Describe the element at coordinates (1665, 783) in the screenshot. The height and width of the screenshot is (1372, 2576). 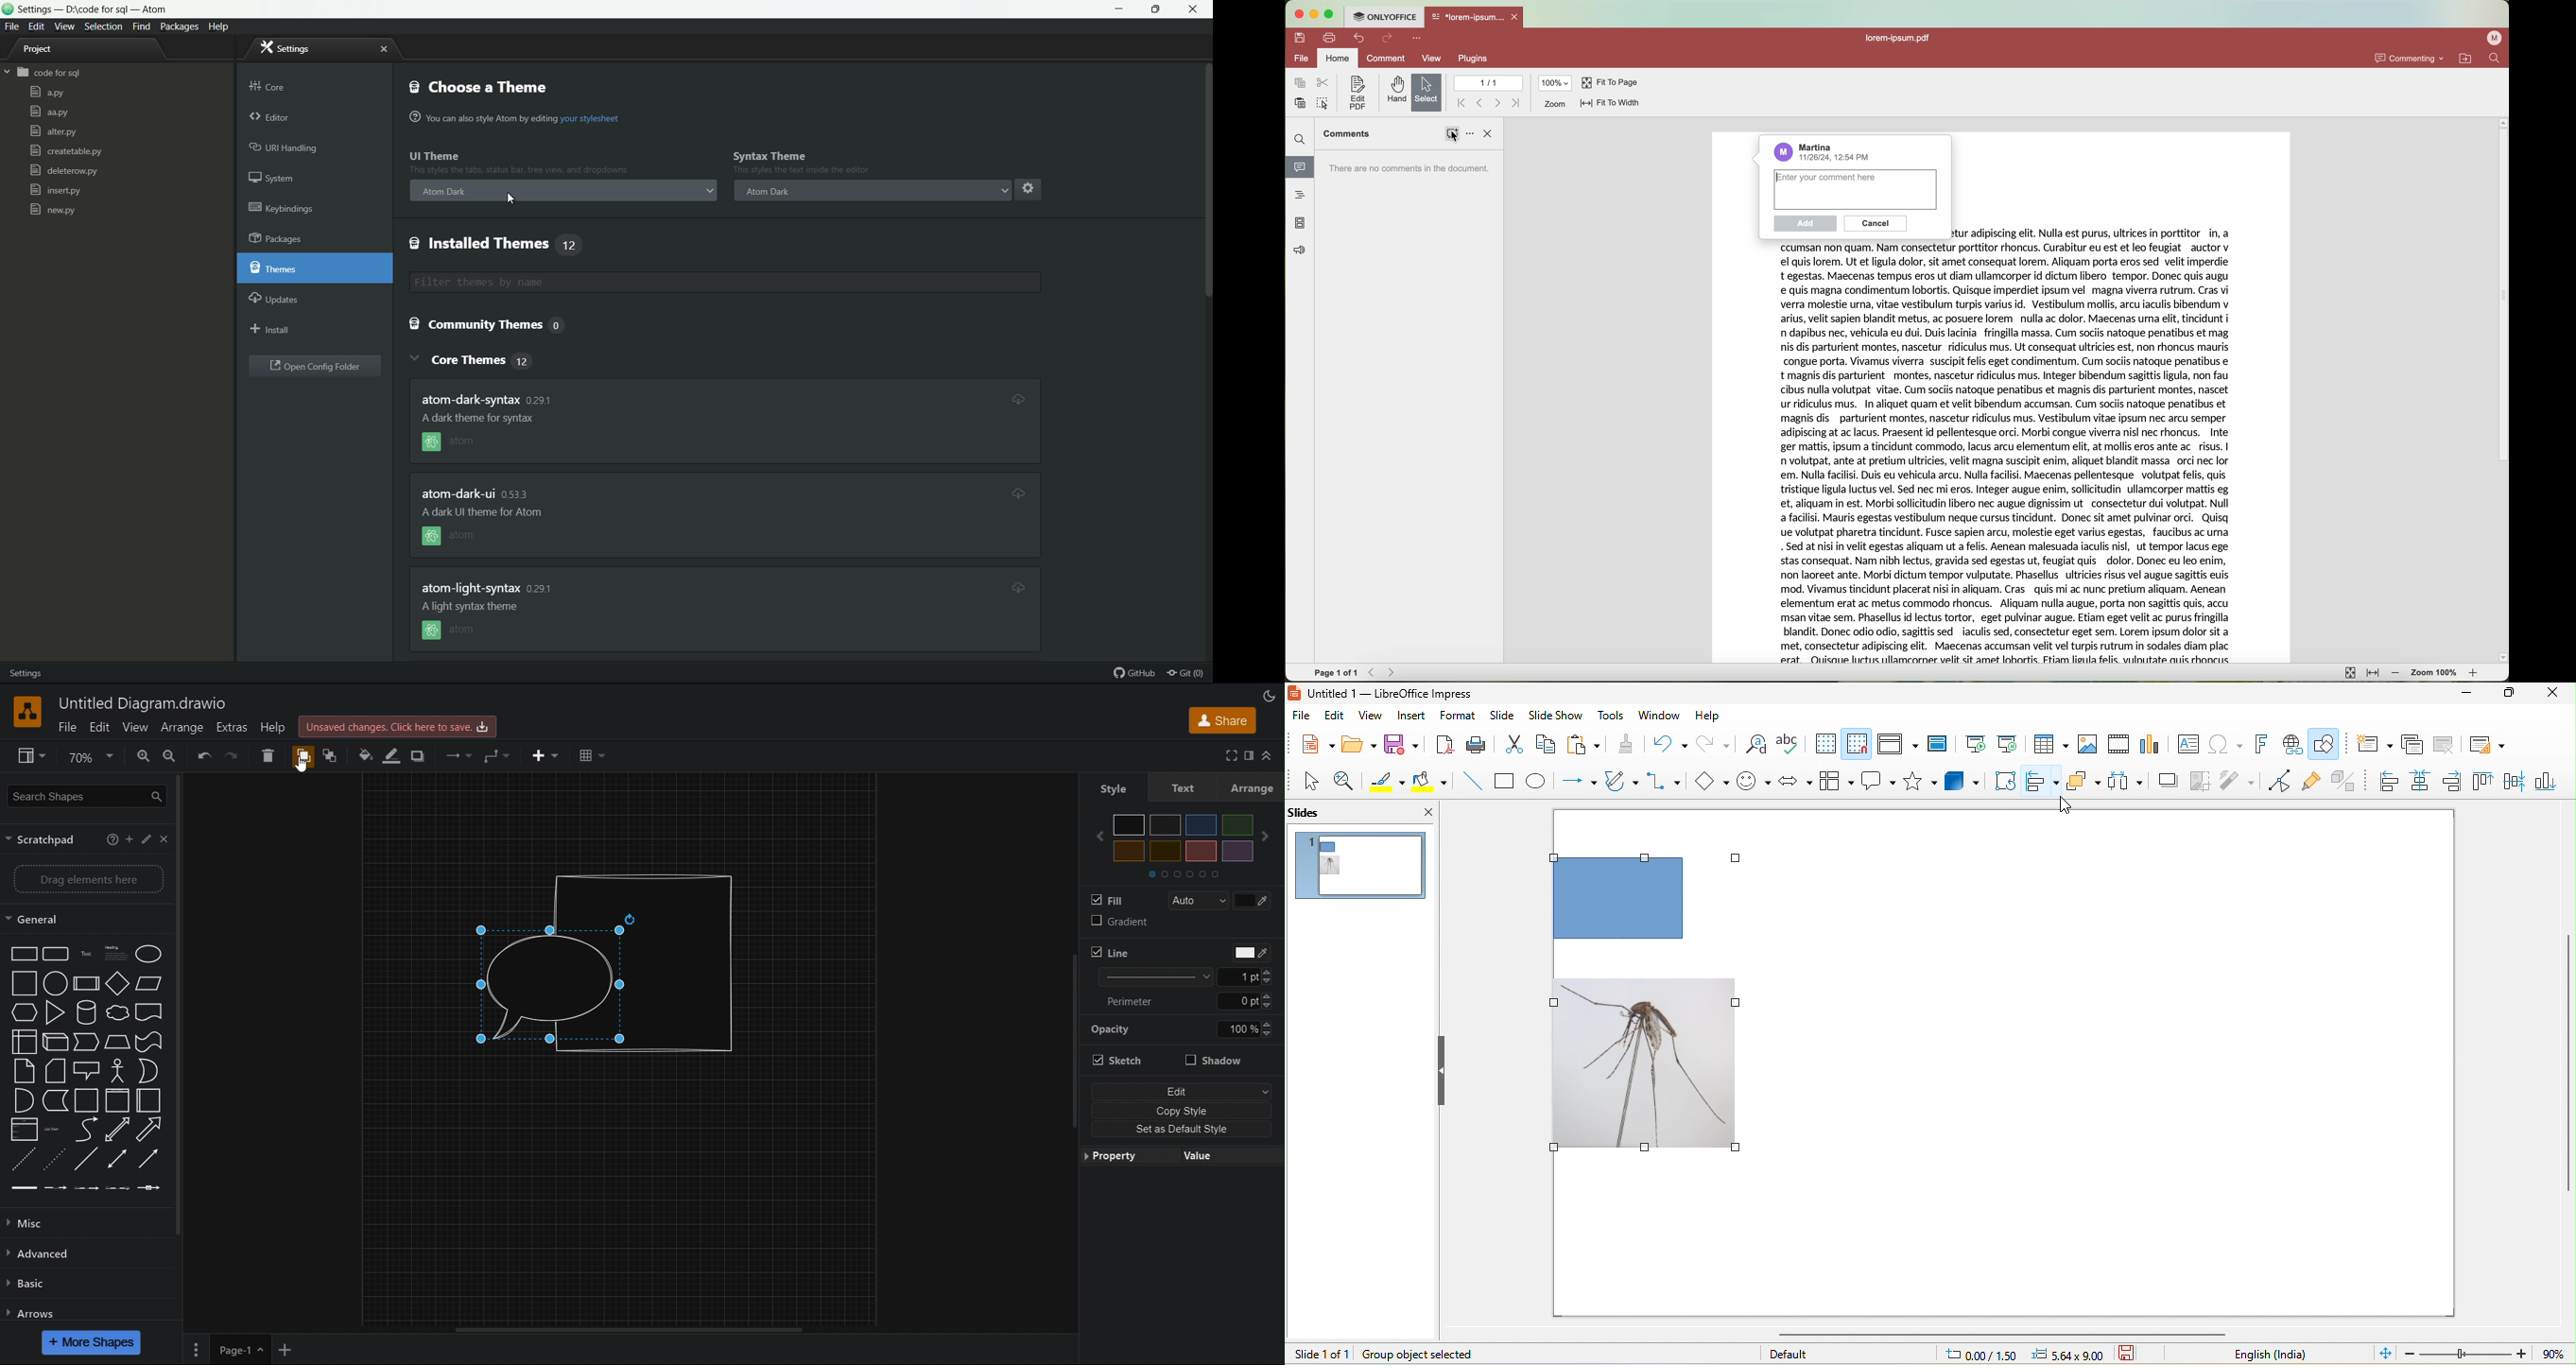
I see `connectors` at that location.